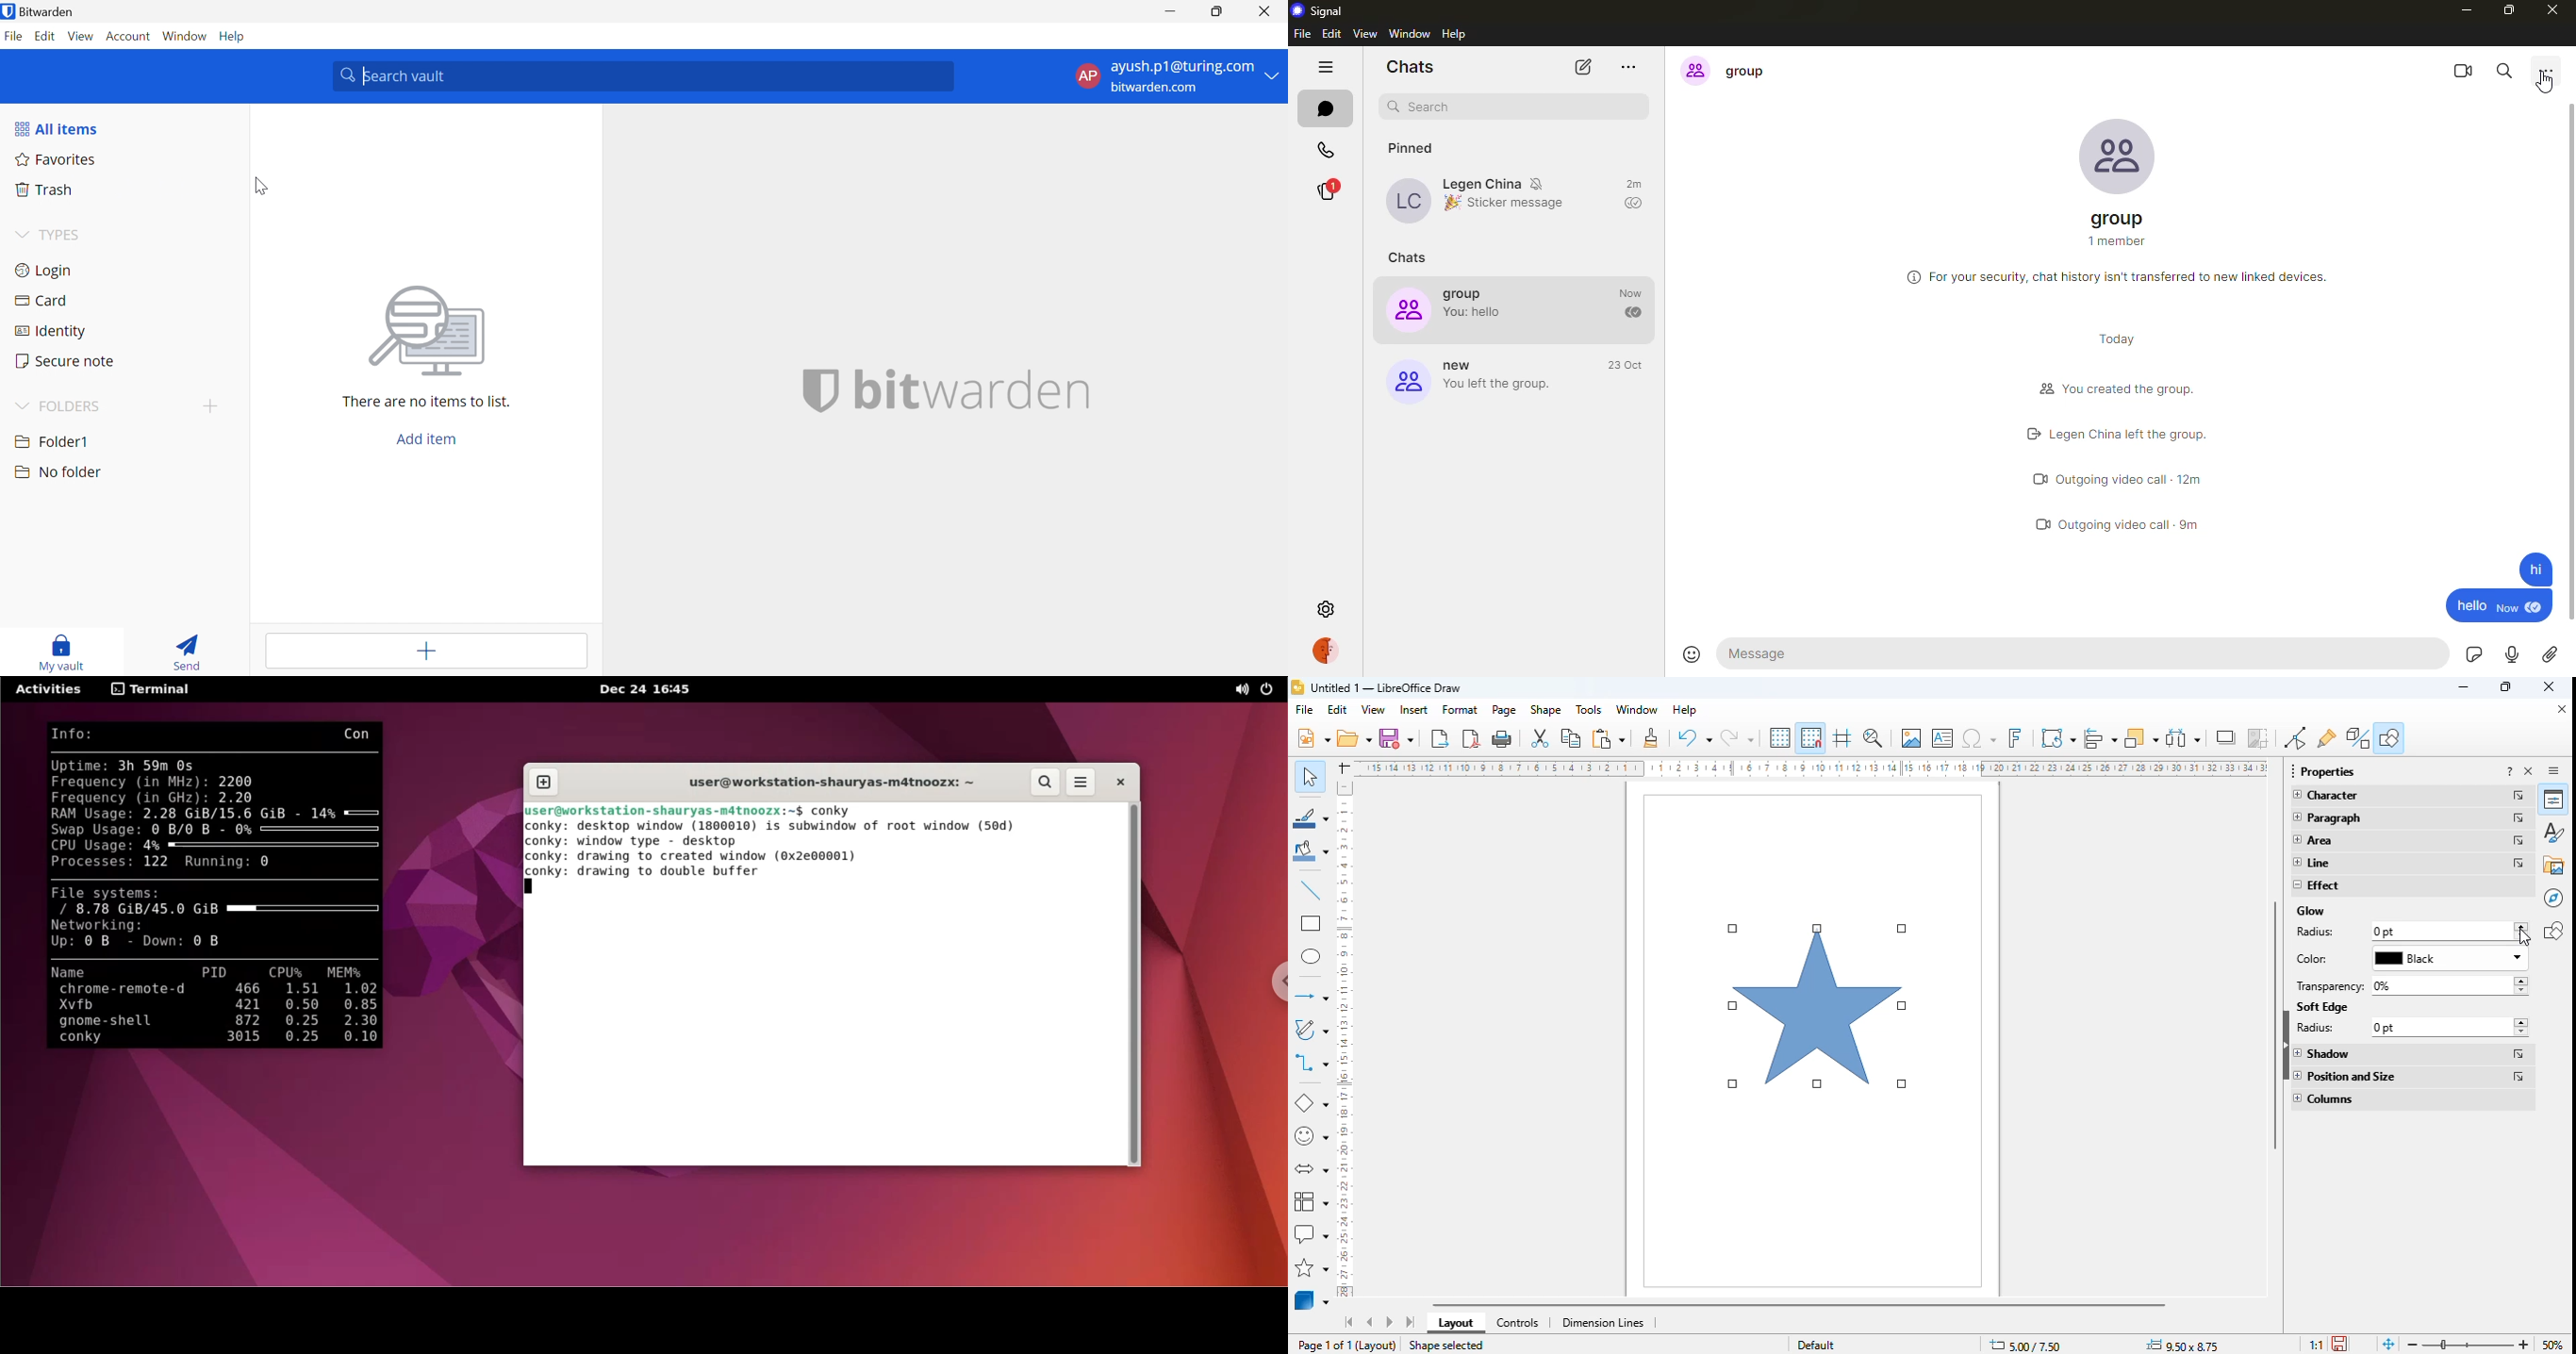 The height and width of the screenshot is (1372, 2576). Describe the element at coordinates (1589, 710) in the screenshot. I see `tools` at that location.